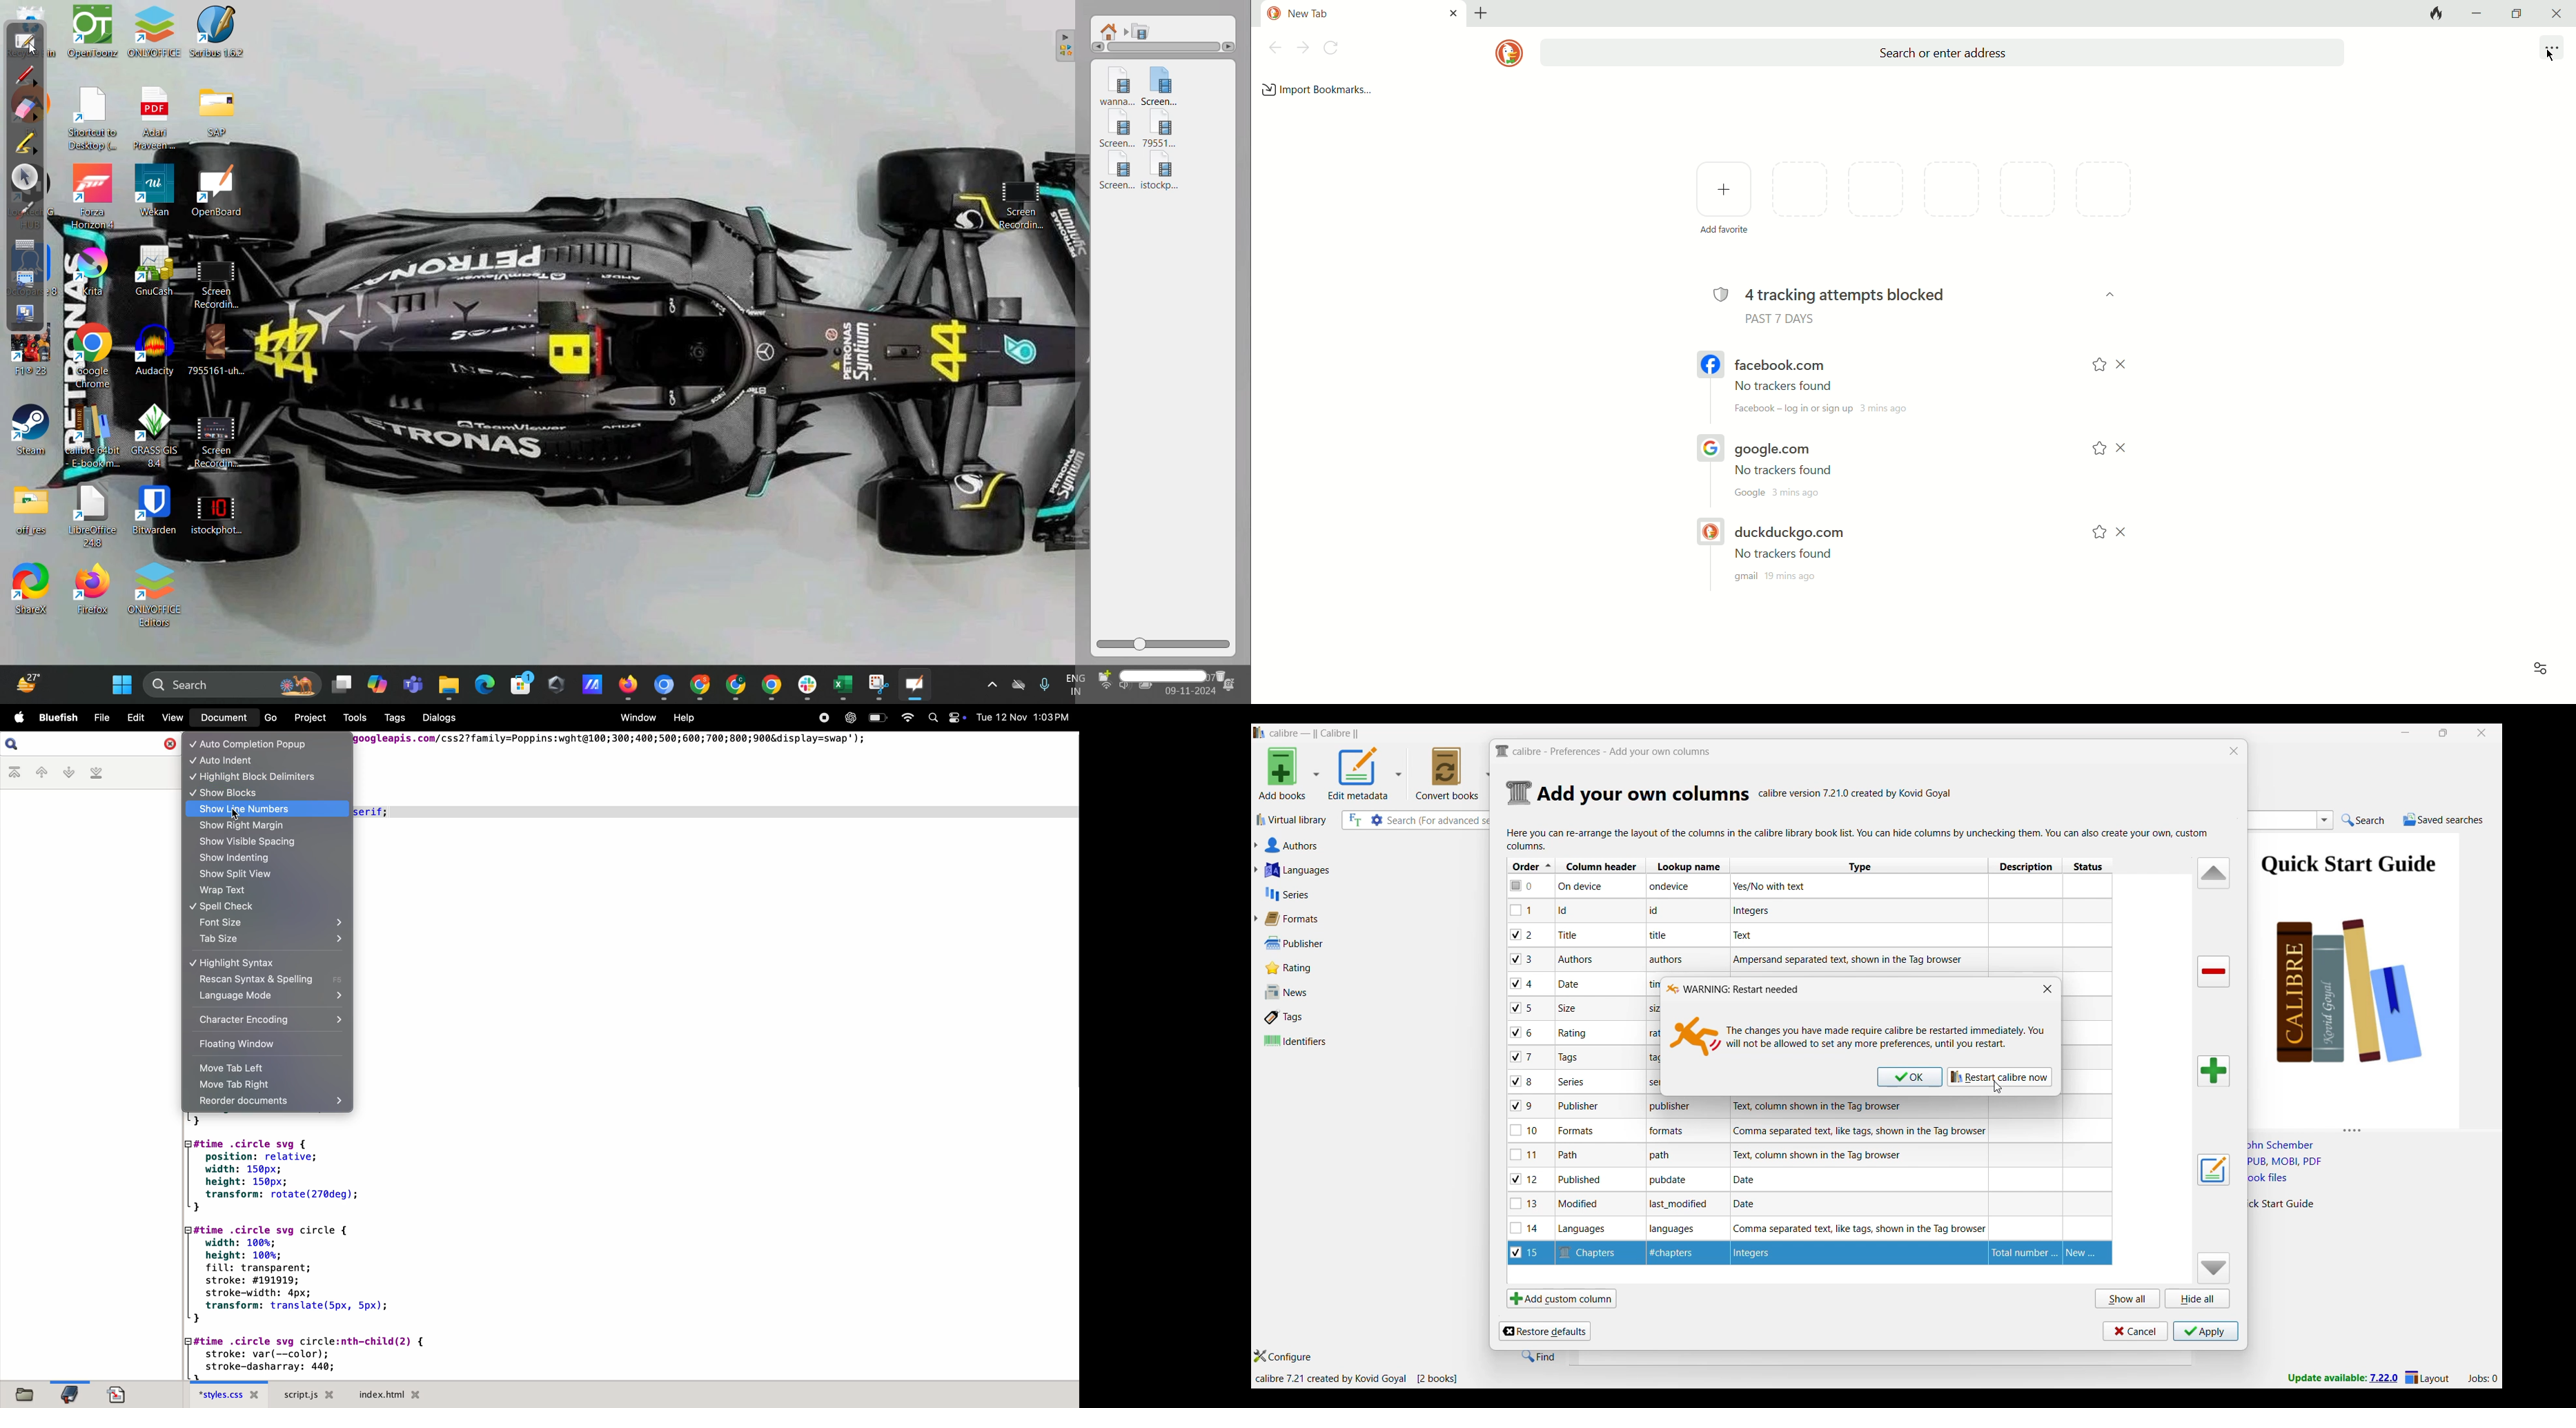 This screenshot has height=1428, width=2576. Describe the element at coordinates (1851, 960) in the screenshot. I see `Explanation` at that location.